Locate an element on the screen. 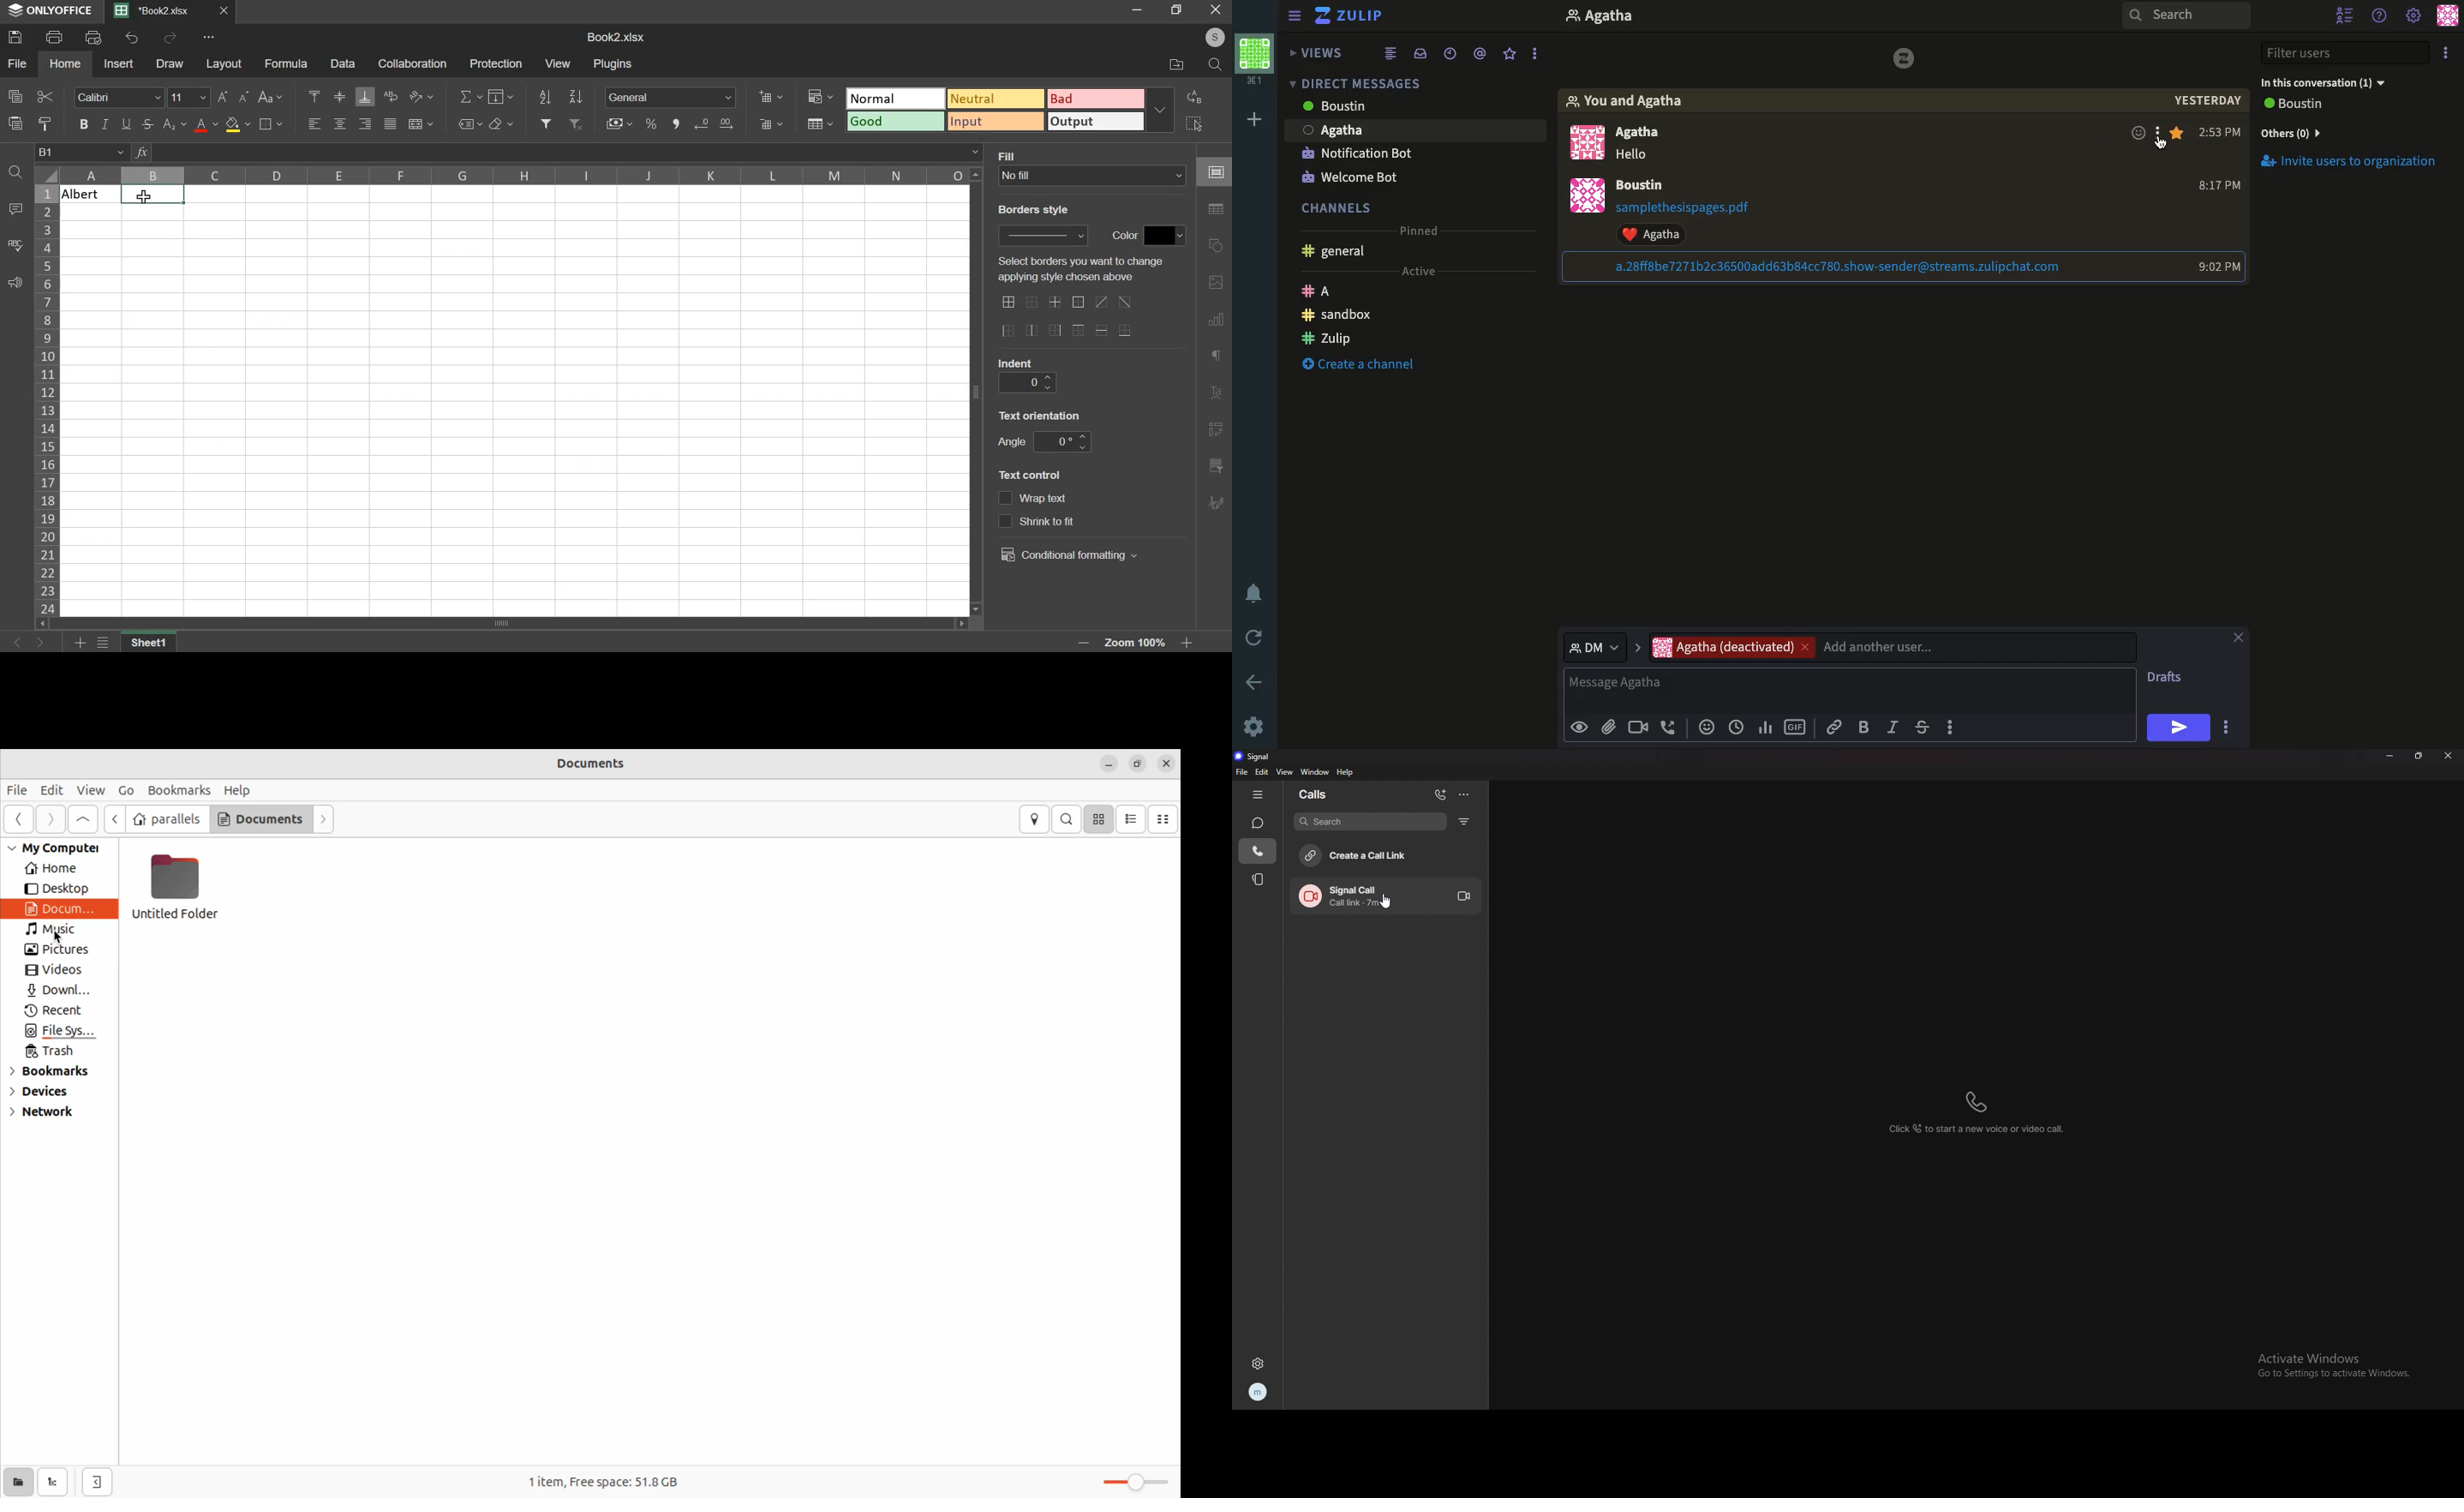 This screenshot has height=1512, width=2464. percentage is located at coordinates (651, 123).